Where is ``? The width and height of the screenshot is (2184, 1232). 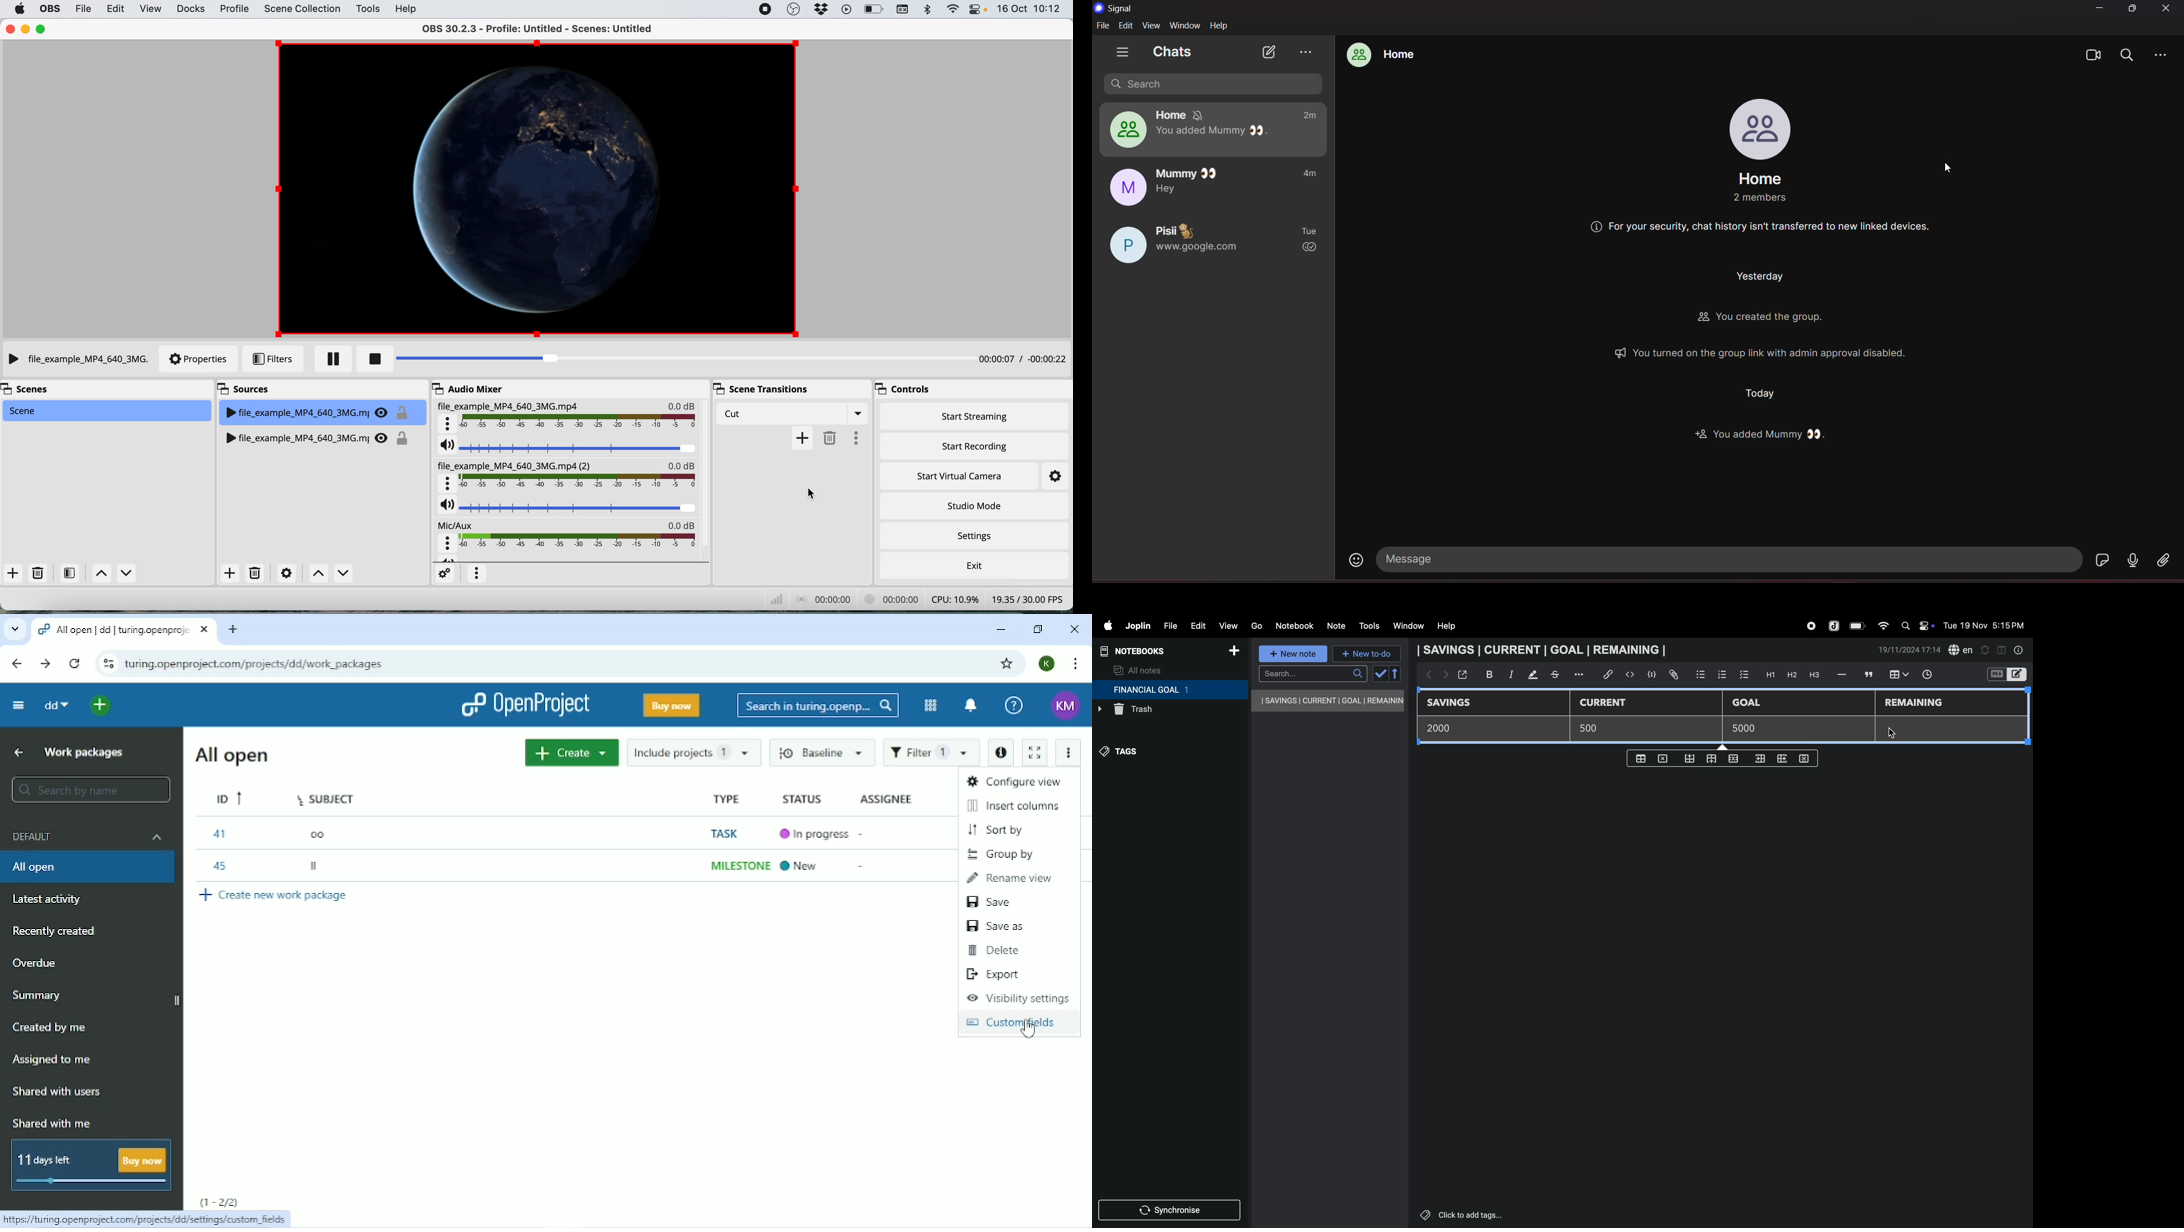  is located at coordinates (1778, 229).